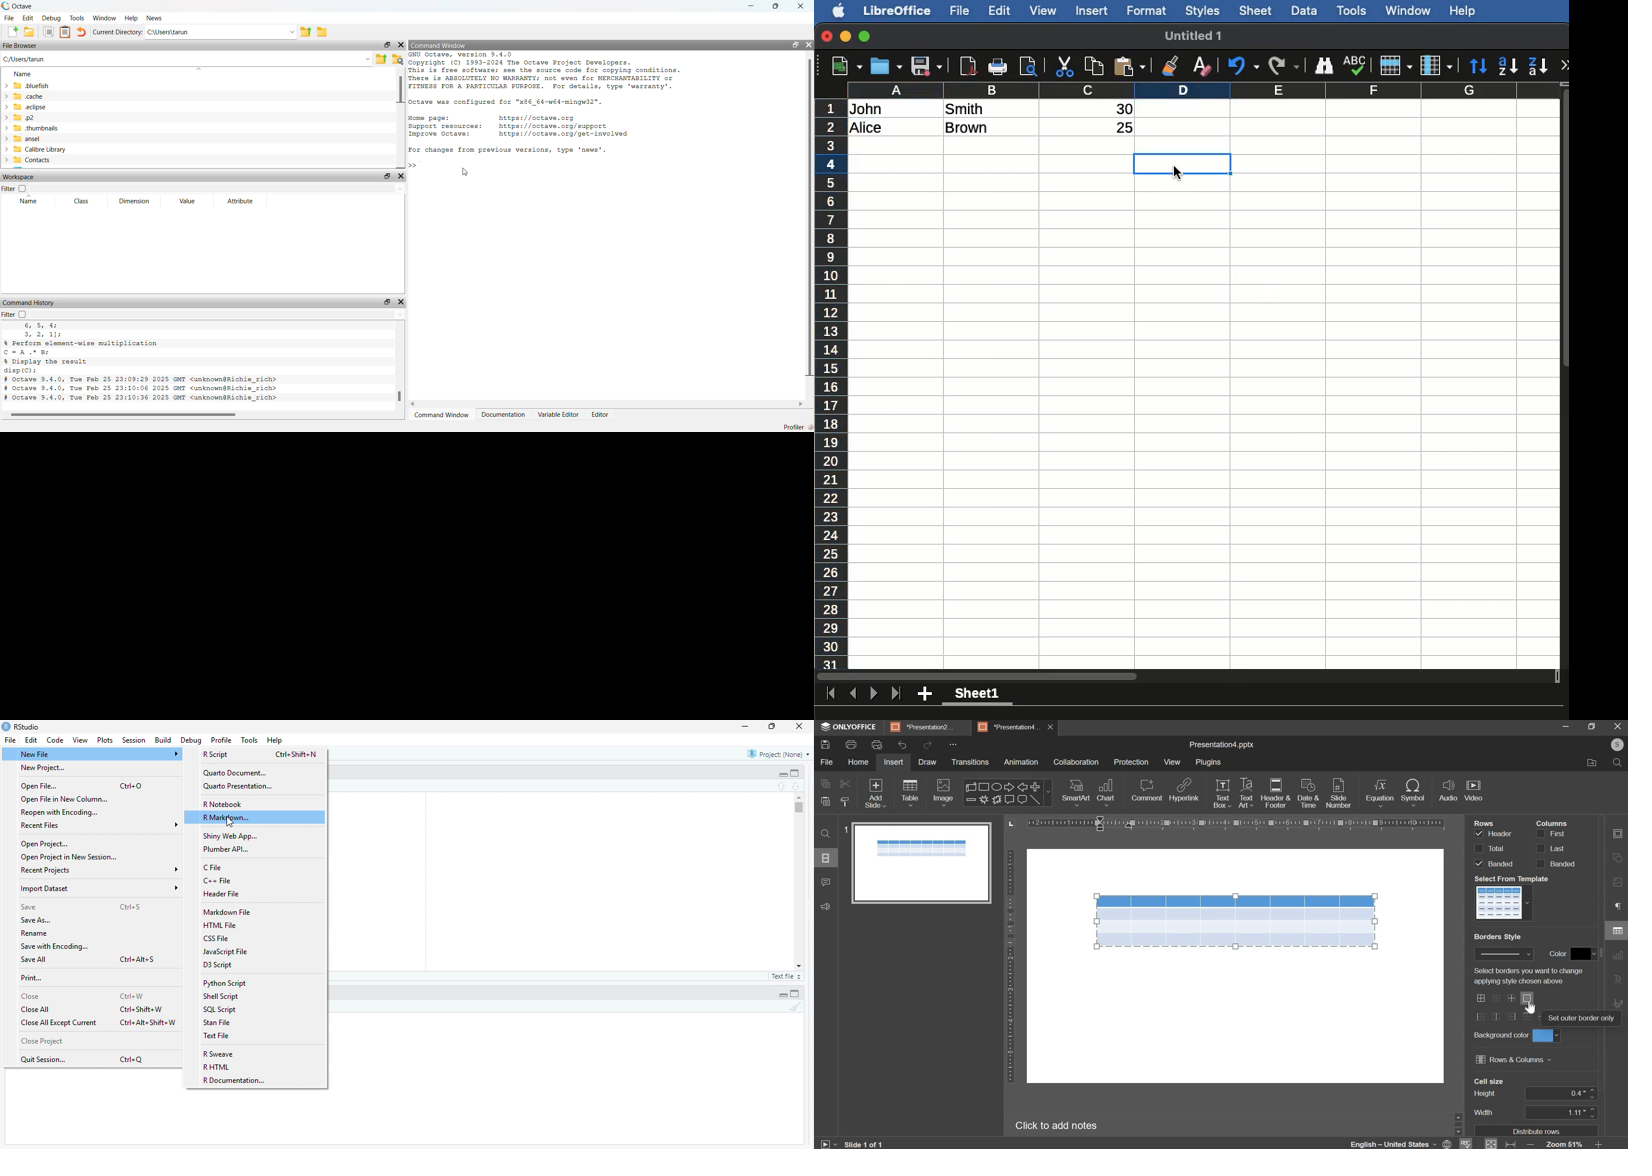 The height and width of the screenshot is (1176, 1652). What do you see at coordinates (1620, 905) in the screenshot?
I see `paragraph settings` at bounding box center [1620, 905].